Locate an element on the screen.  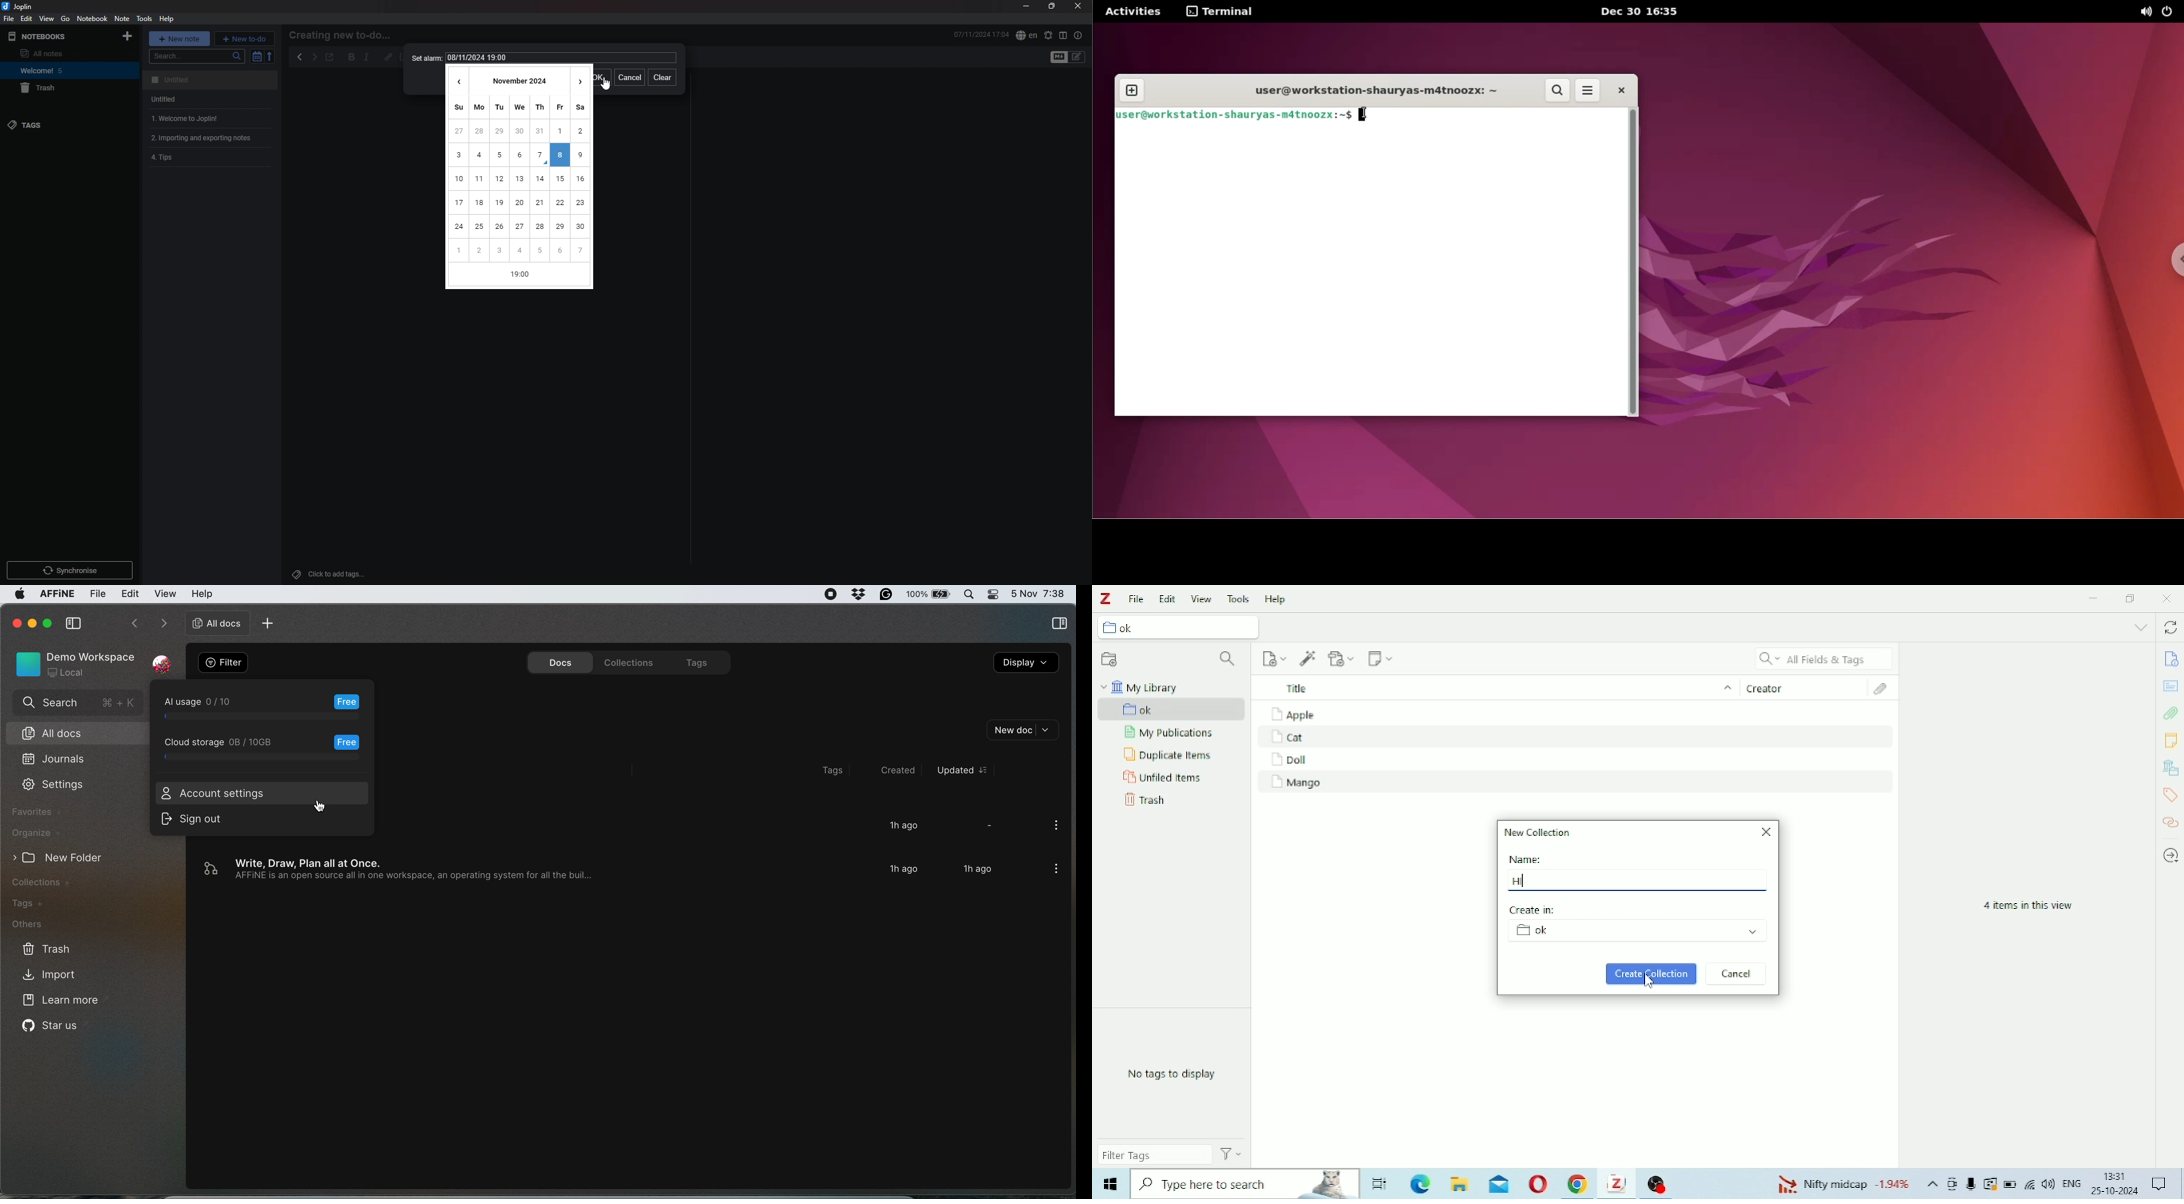
last month is located at coordinates (456, 79).